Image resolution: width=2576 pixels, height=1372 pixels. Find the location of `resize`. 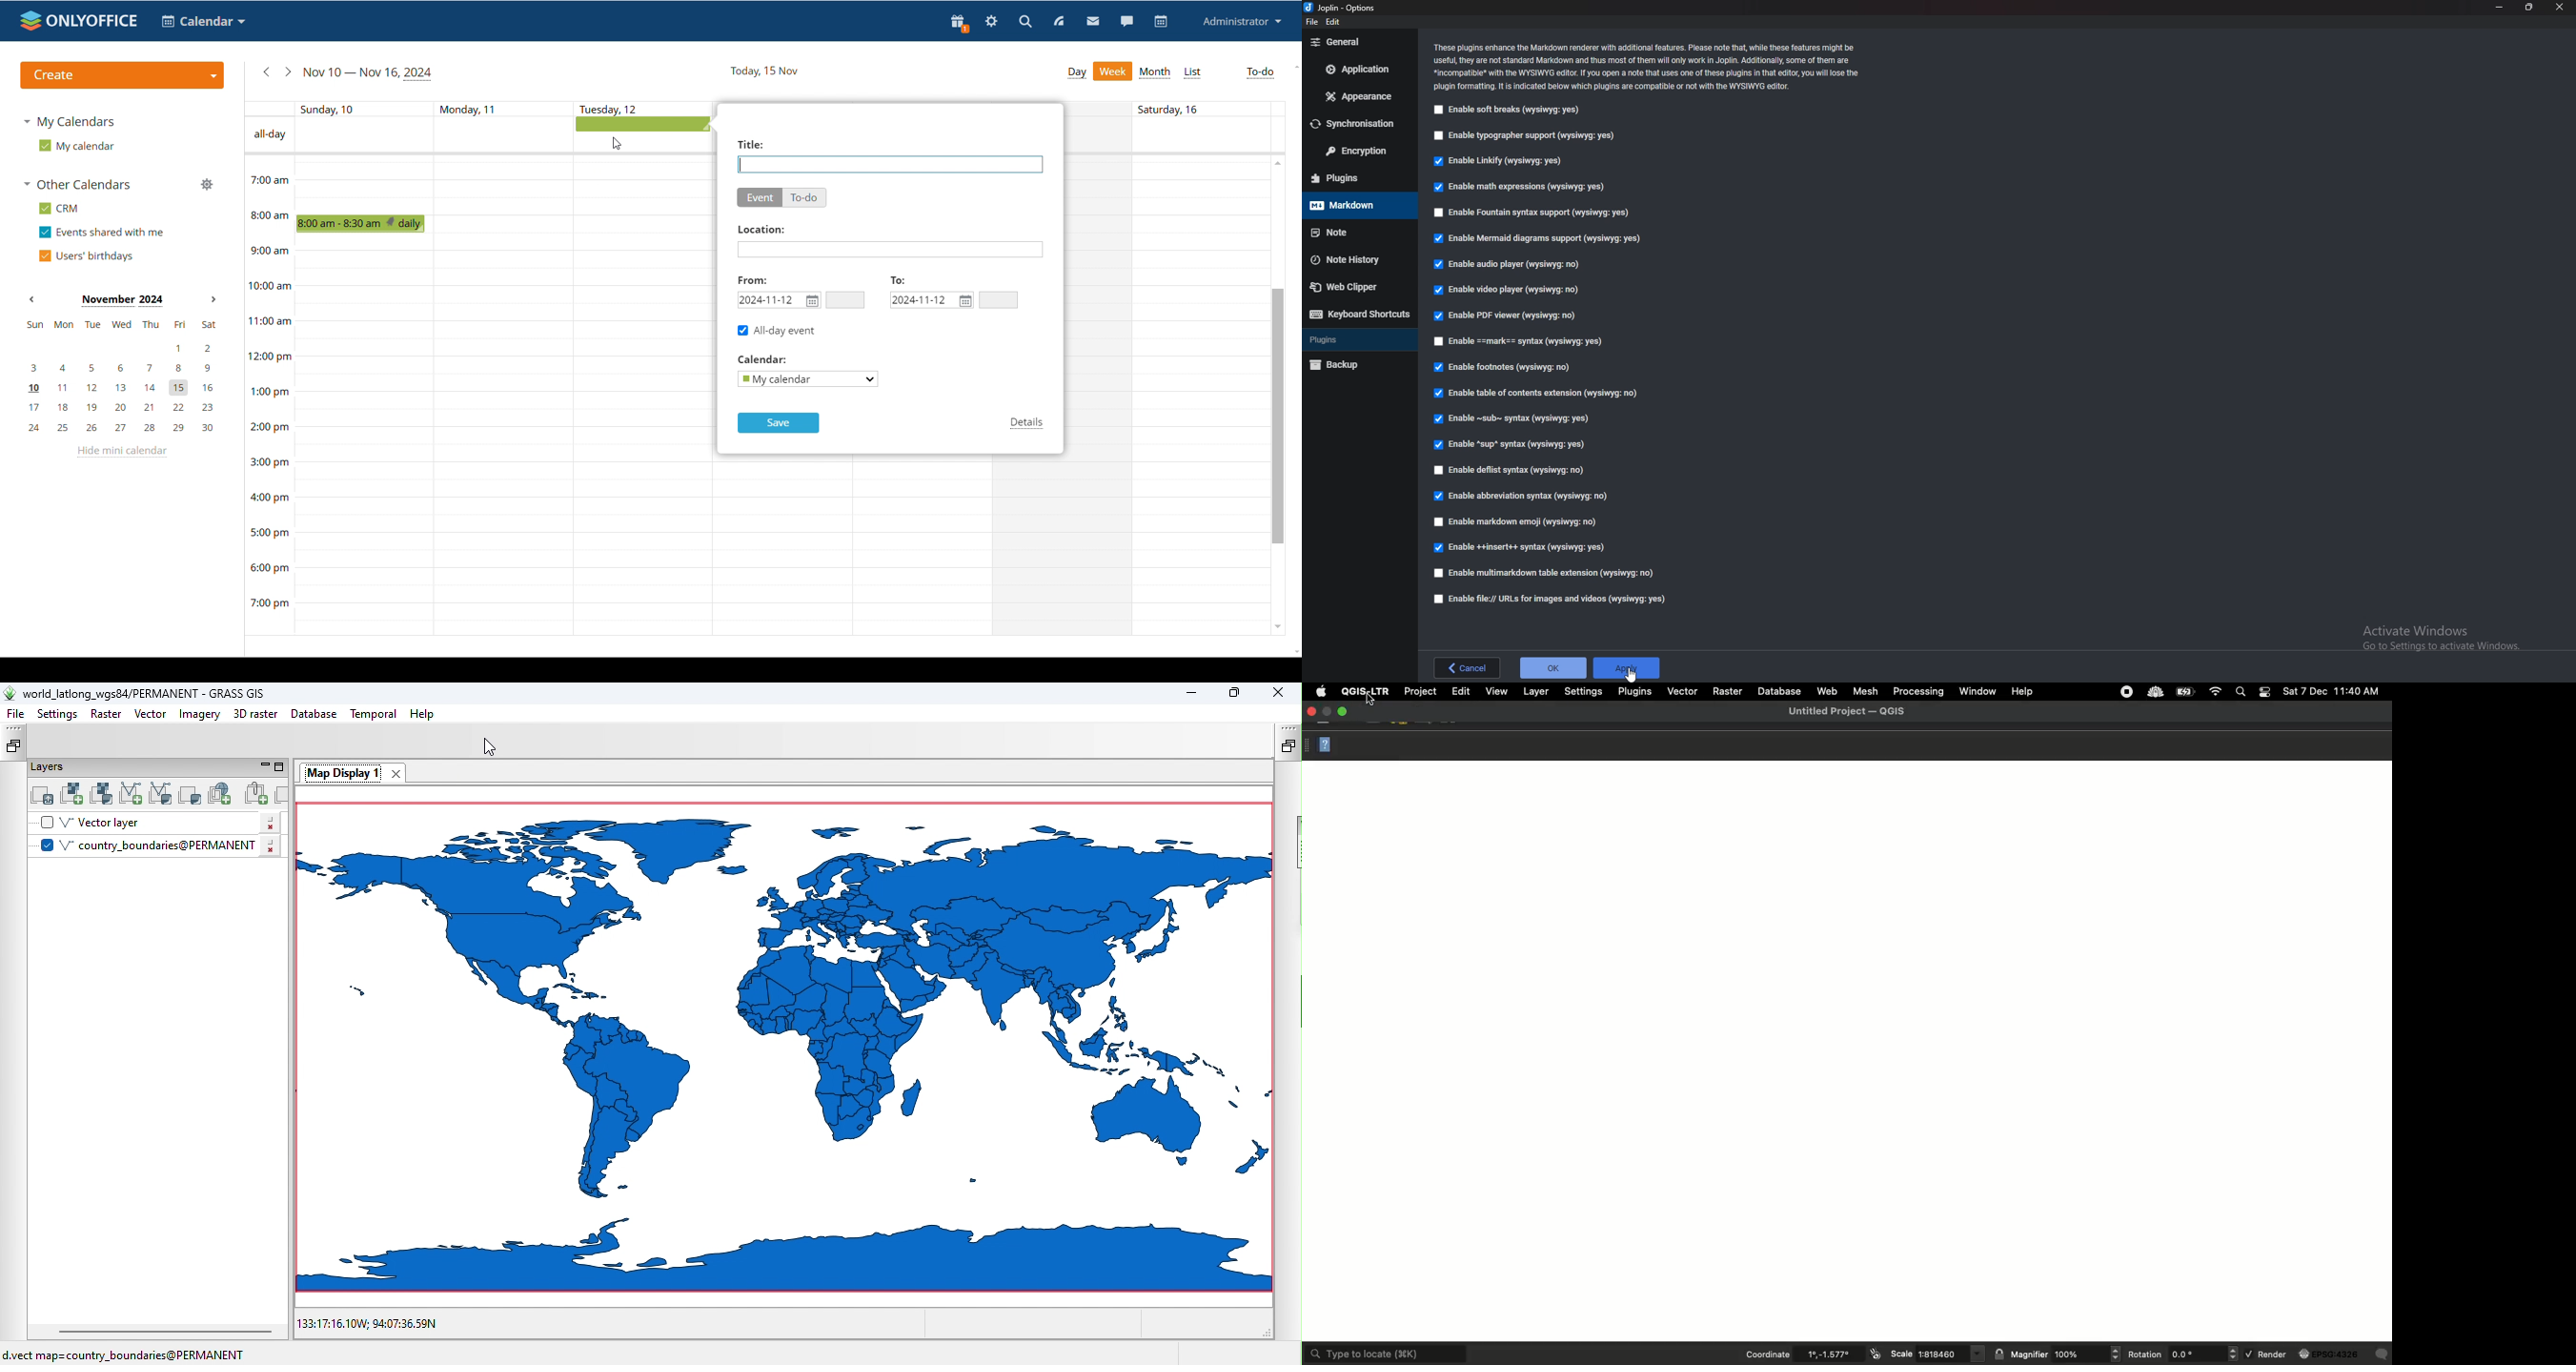

resize is located at coordinates (2530, 7).